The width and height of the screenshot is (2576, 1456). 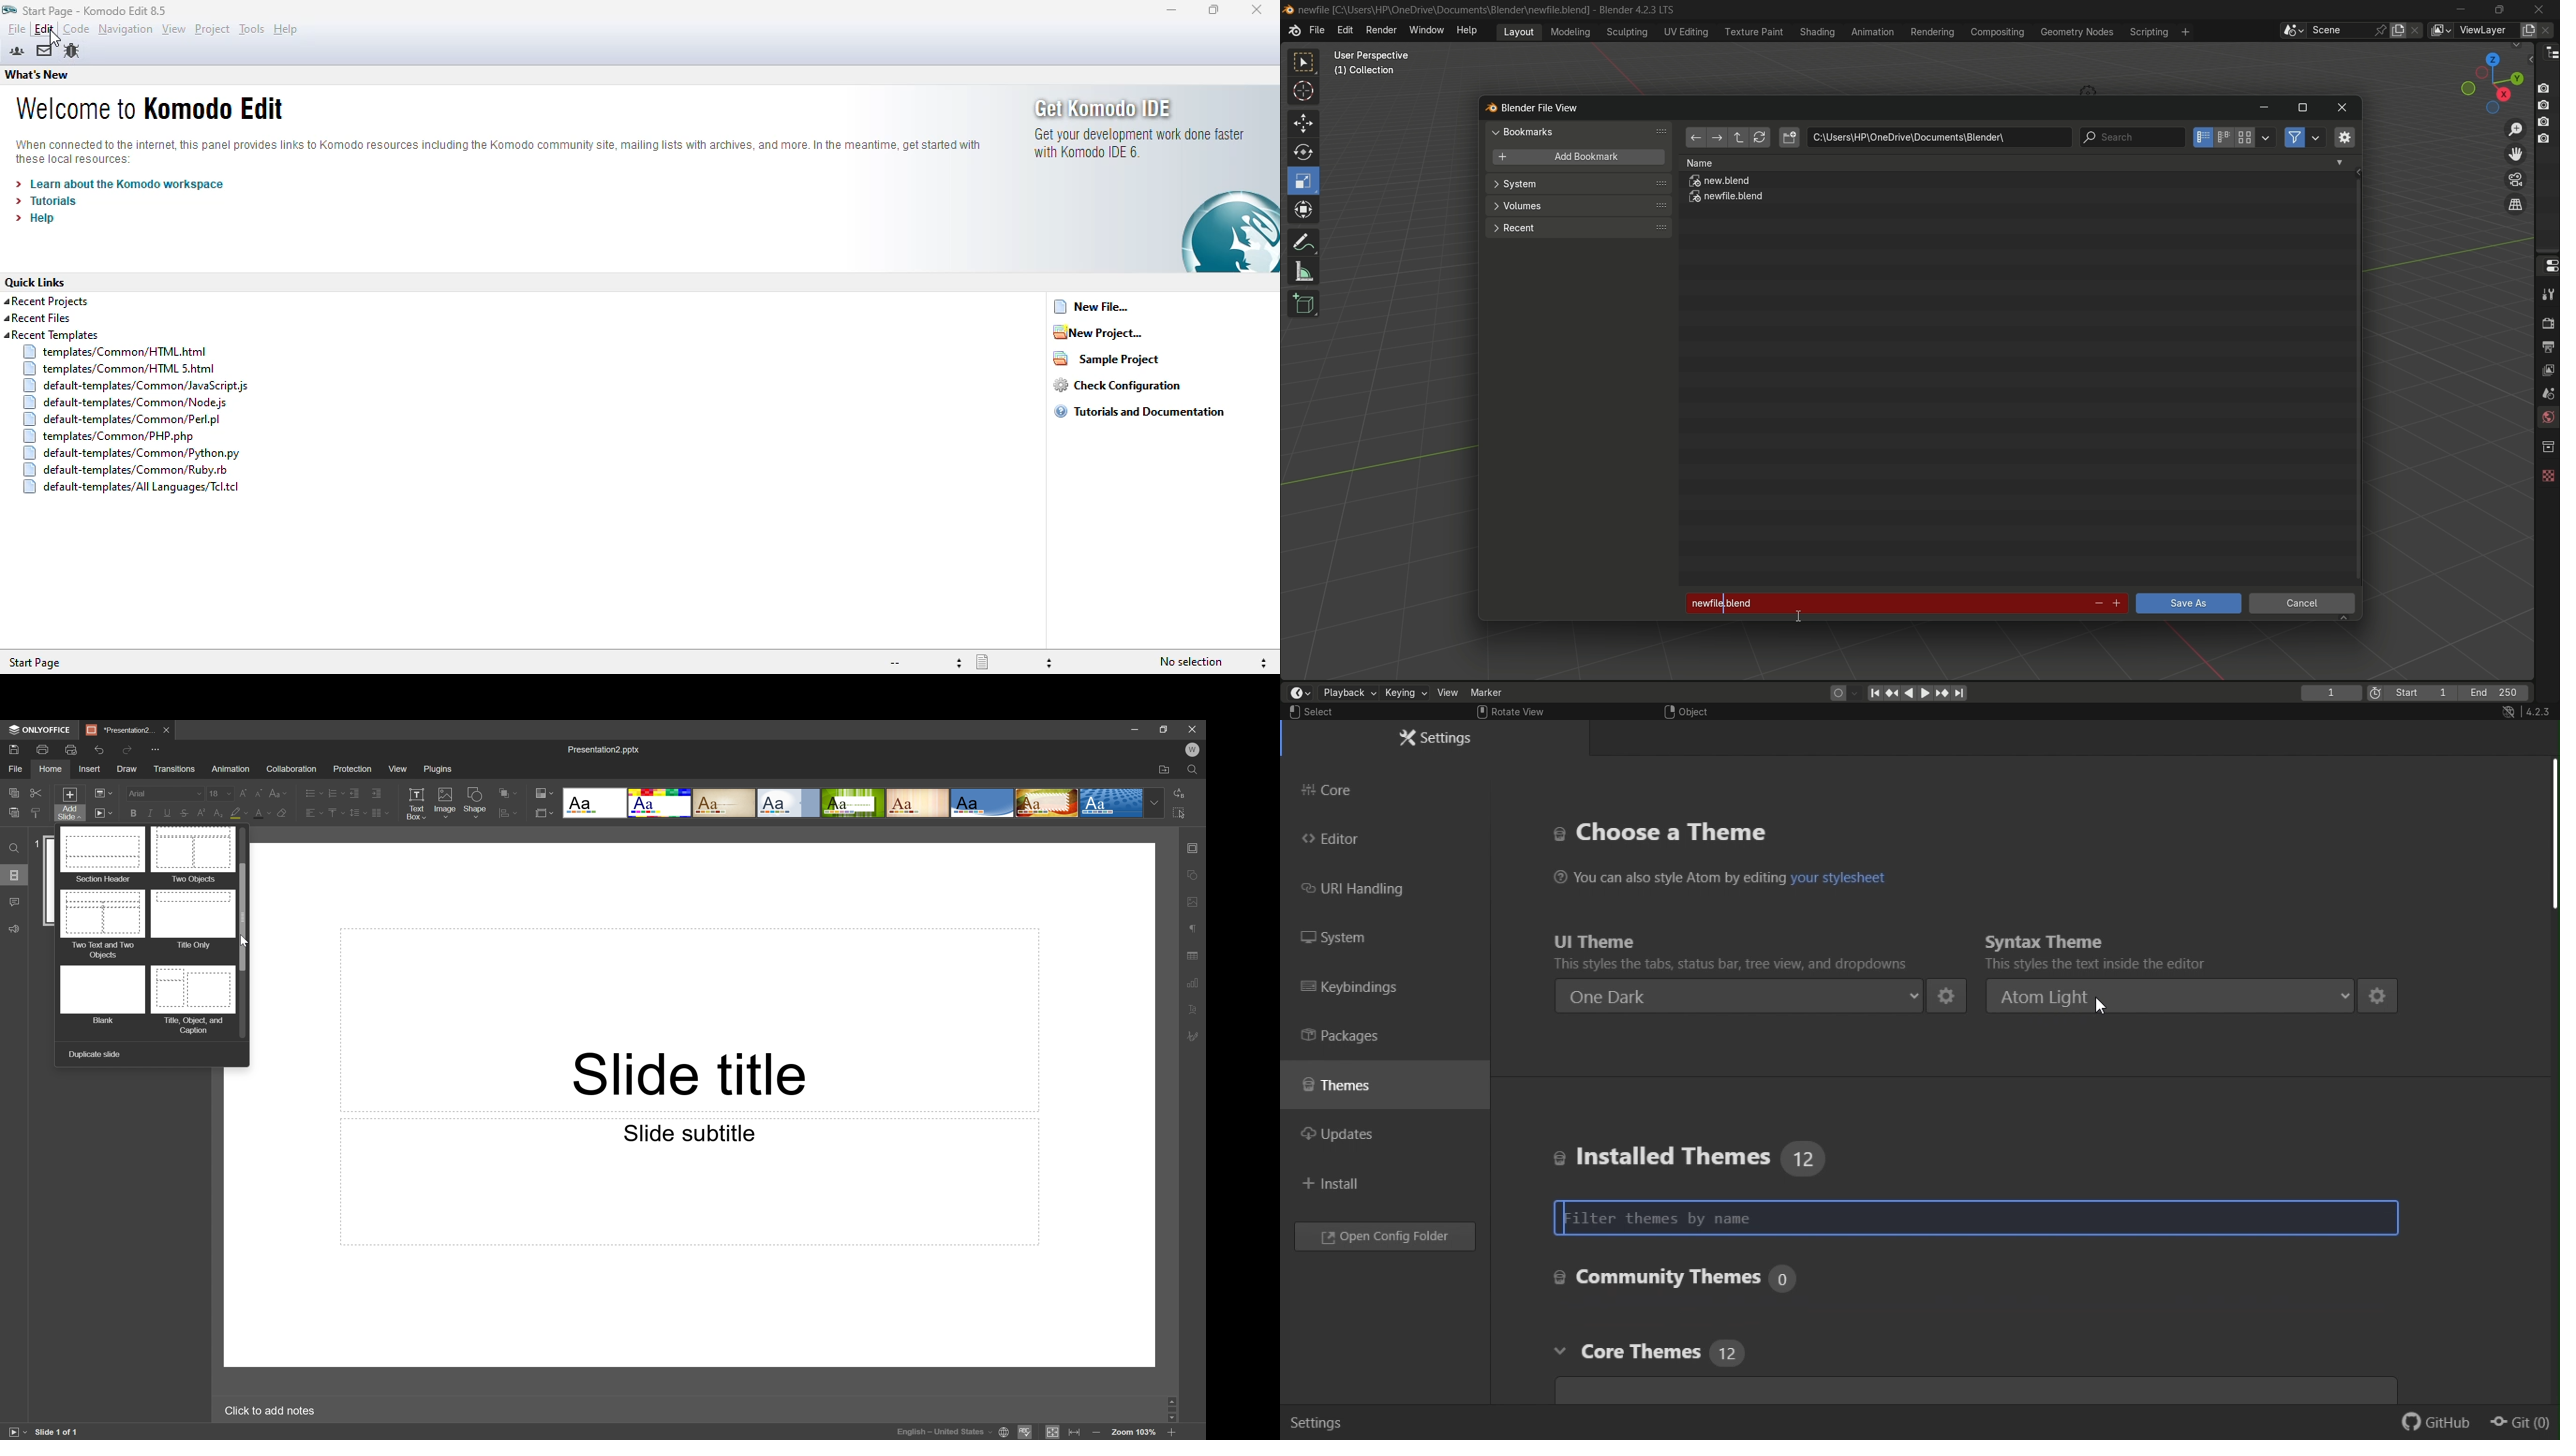 What do you see at coordinates (544, 792) in the screenshot?
I see `Change color theme` at bounding box center [544, 792].